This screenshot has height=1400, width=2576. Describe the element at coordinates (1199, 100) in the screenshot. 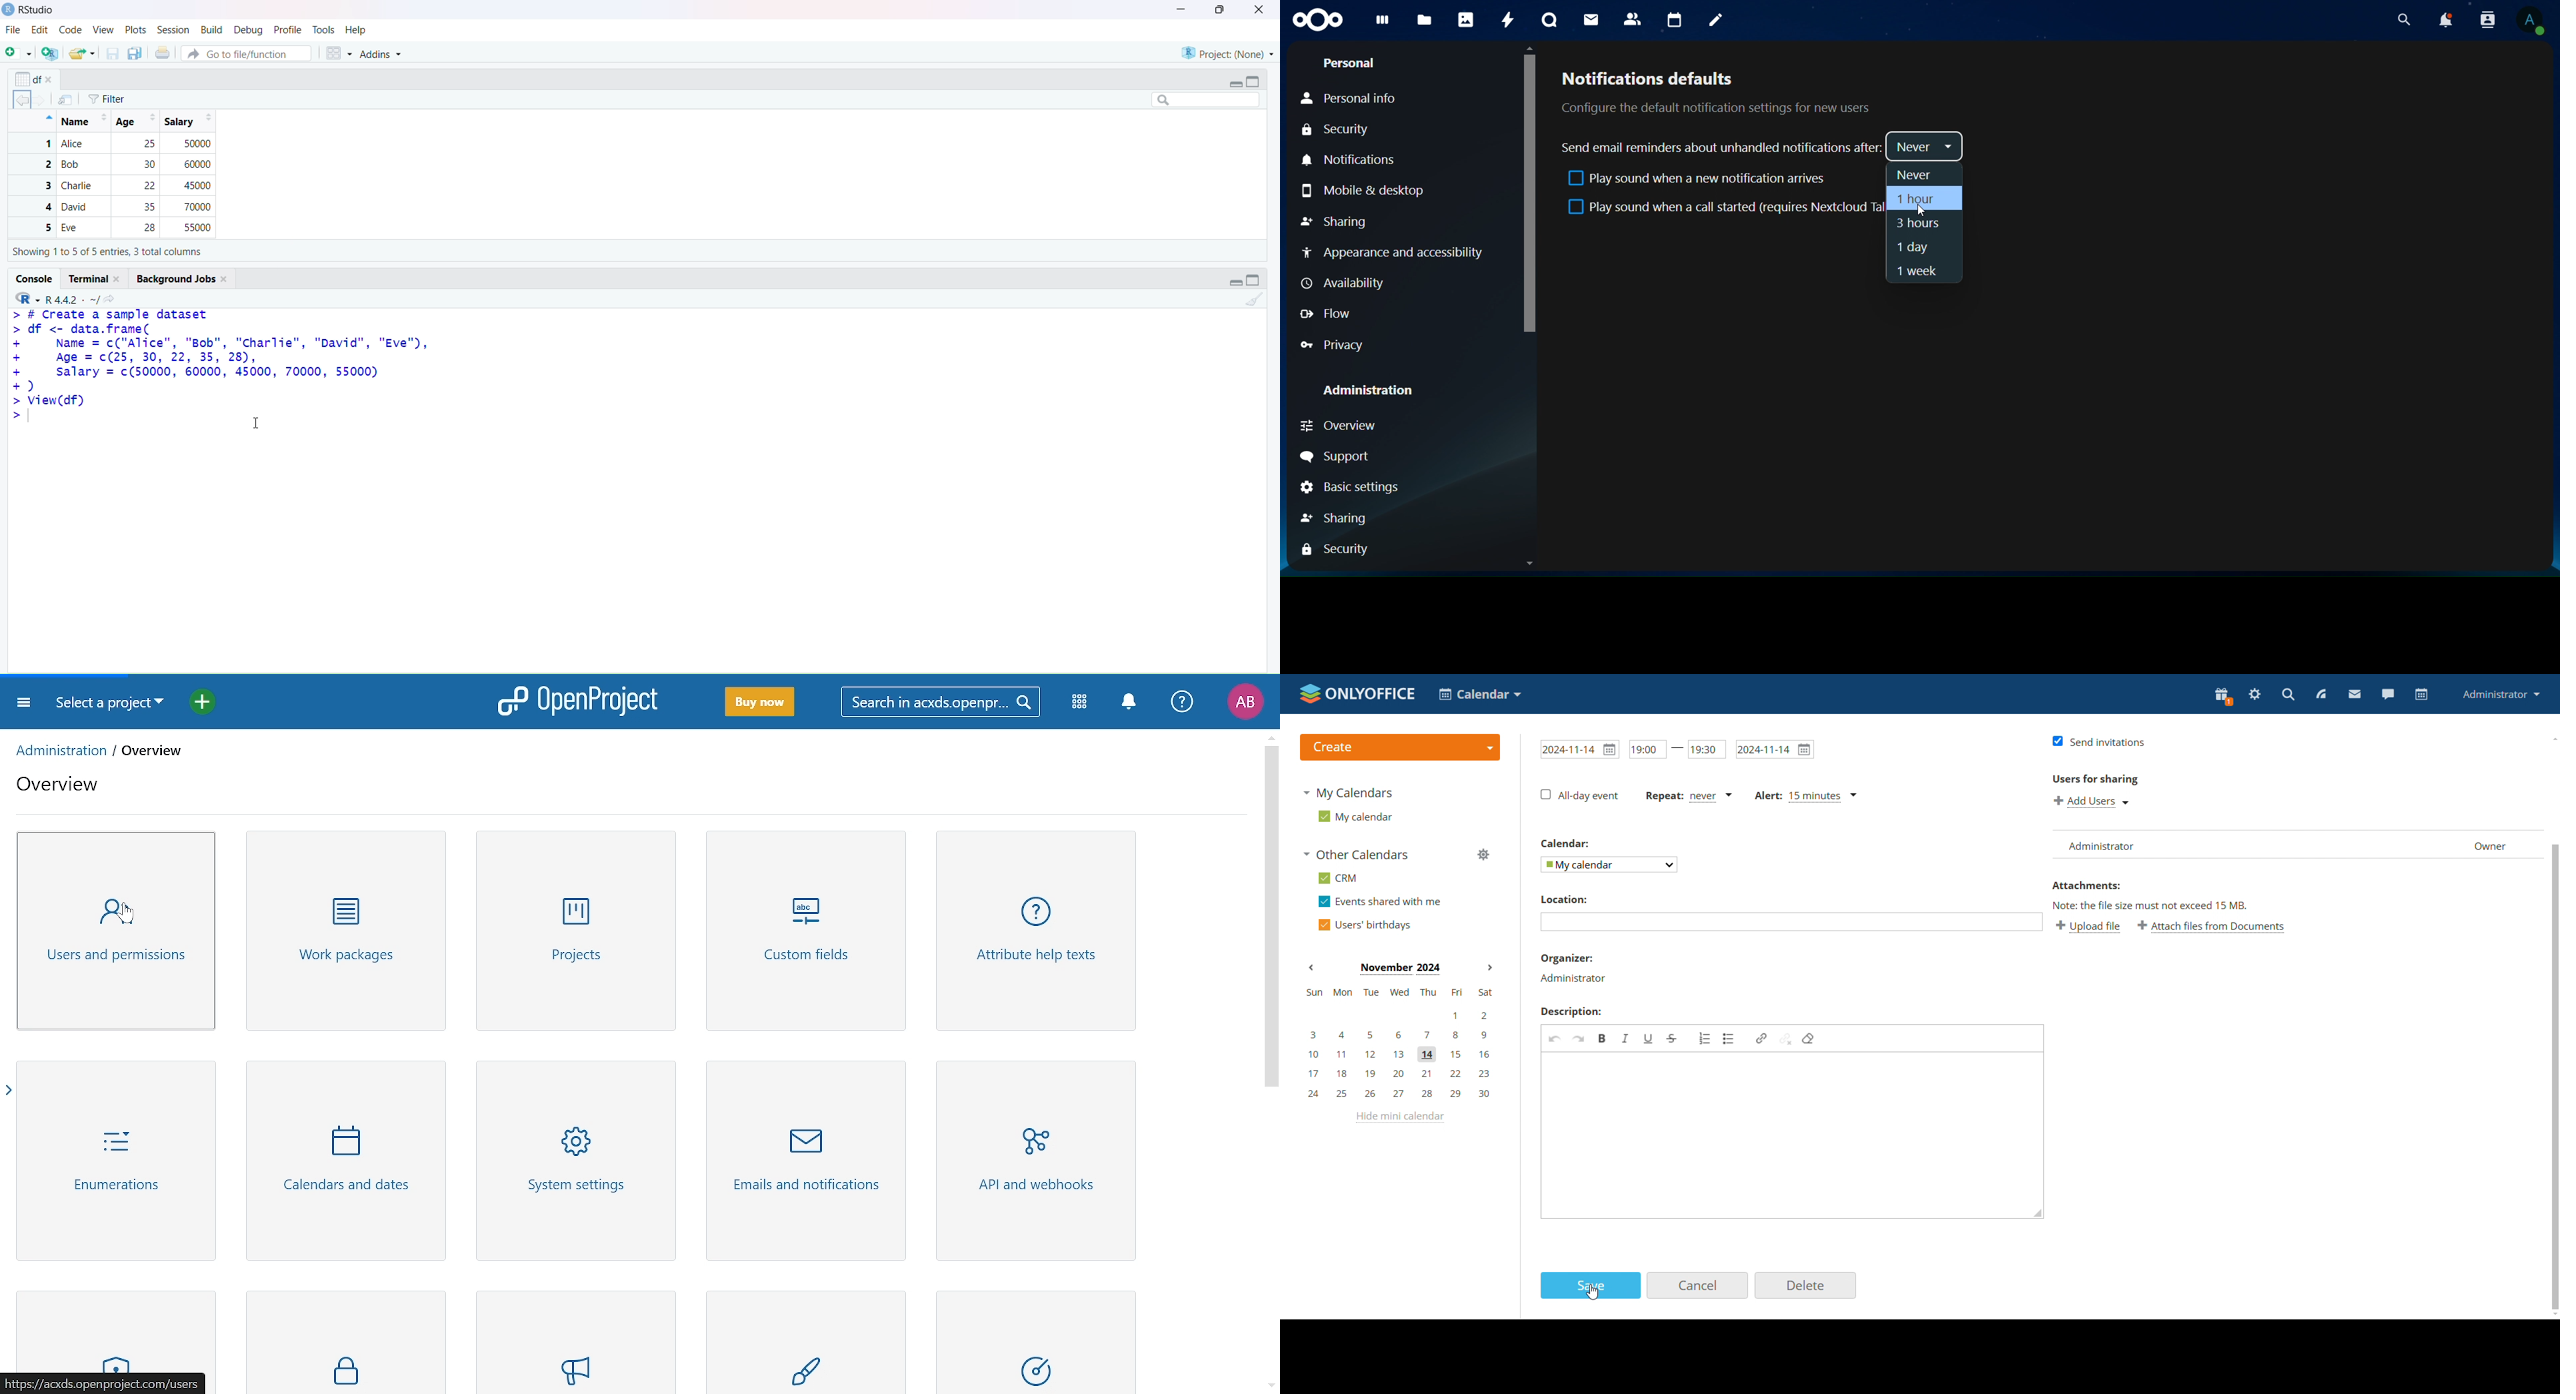

I see `search` at that location.